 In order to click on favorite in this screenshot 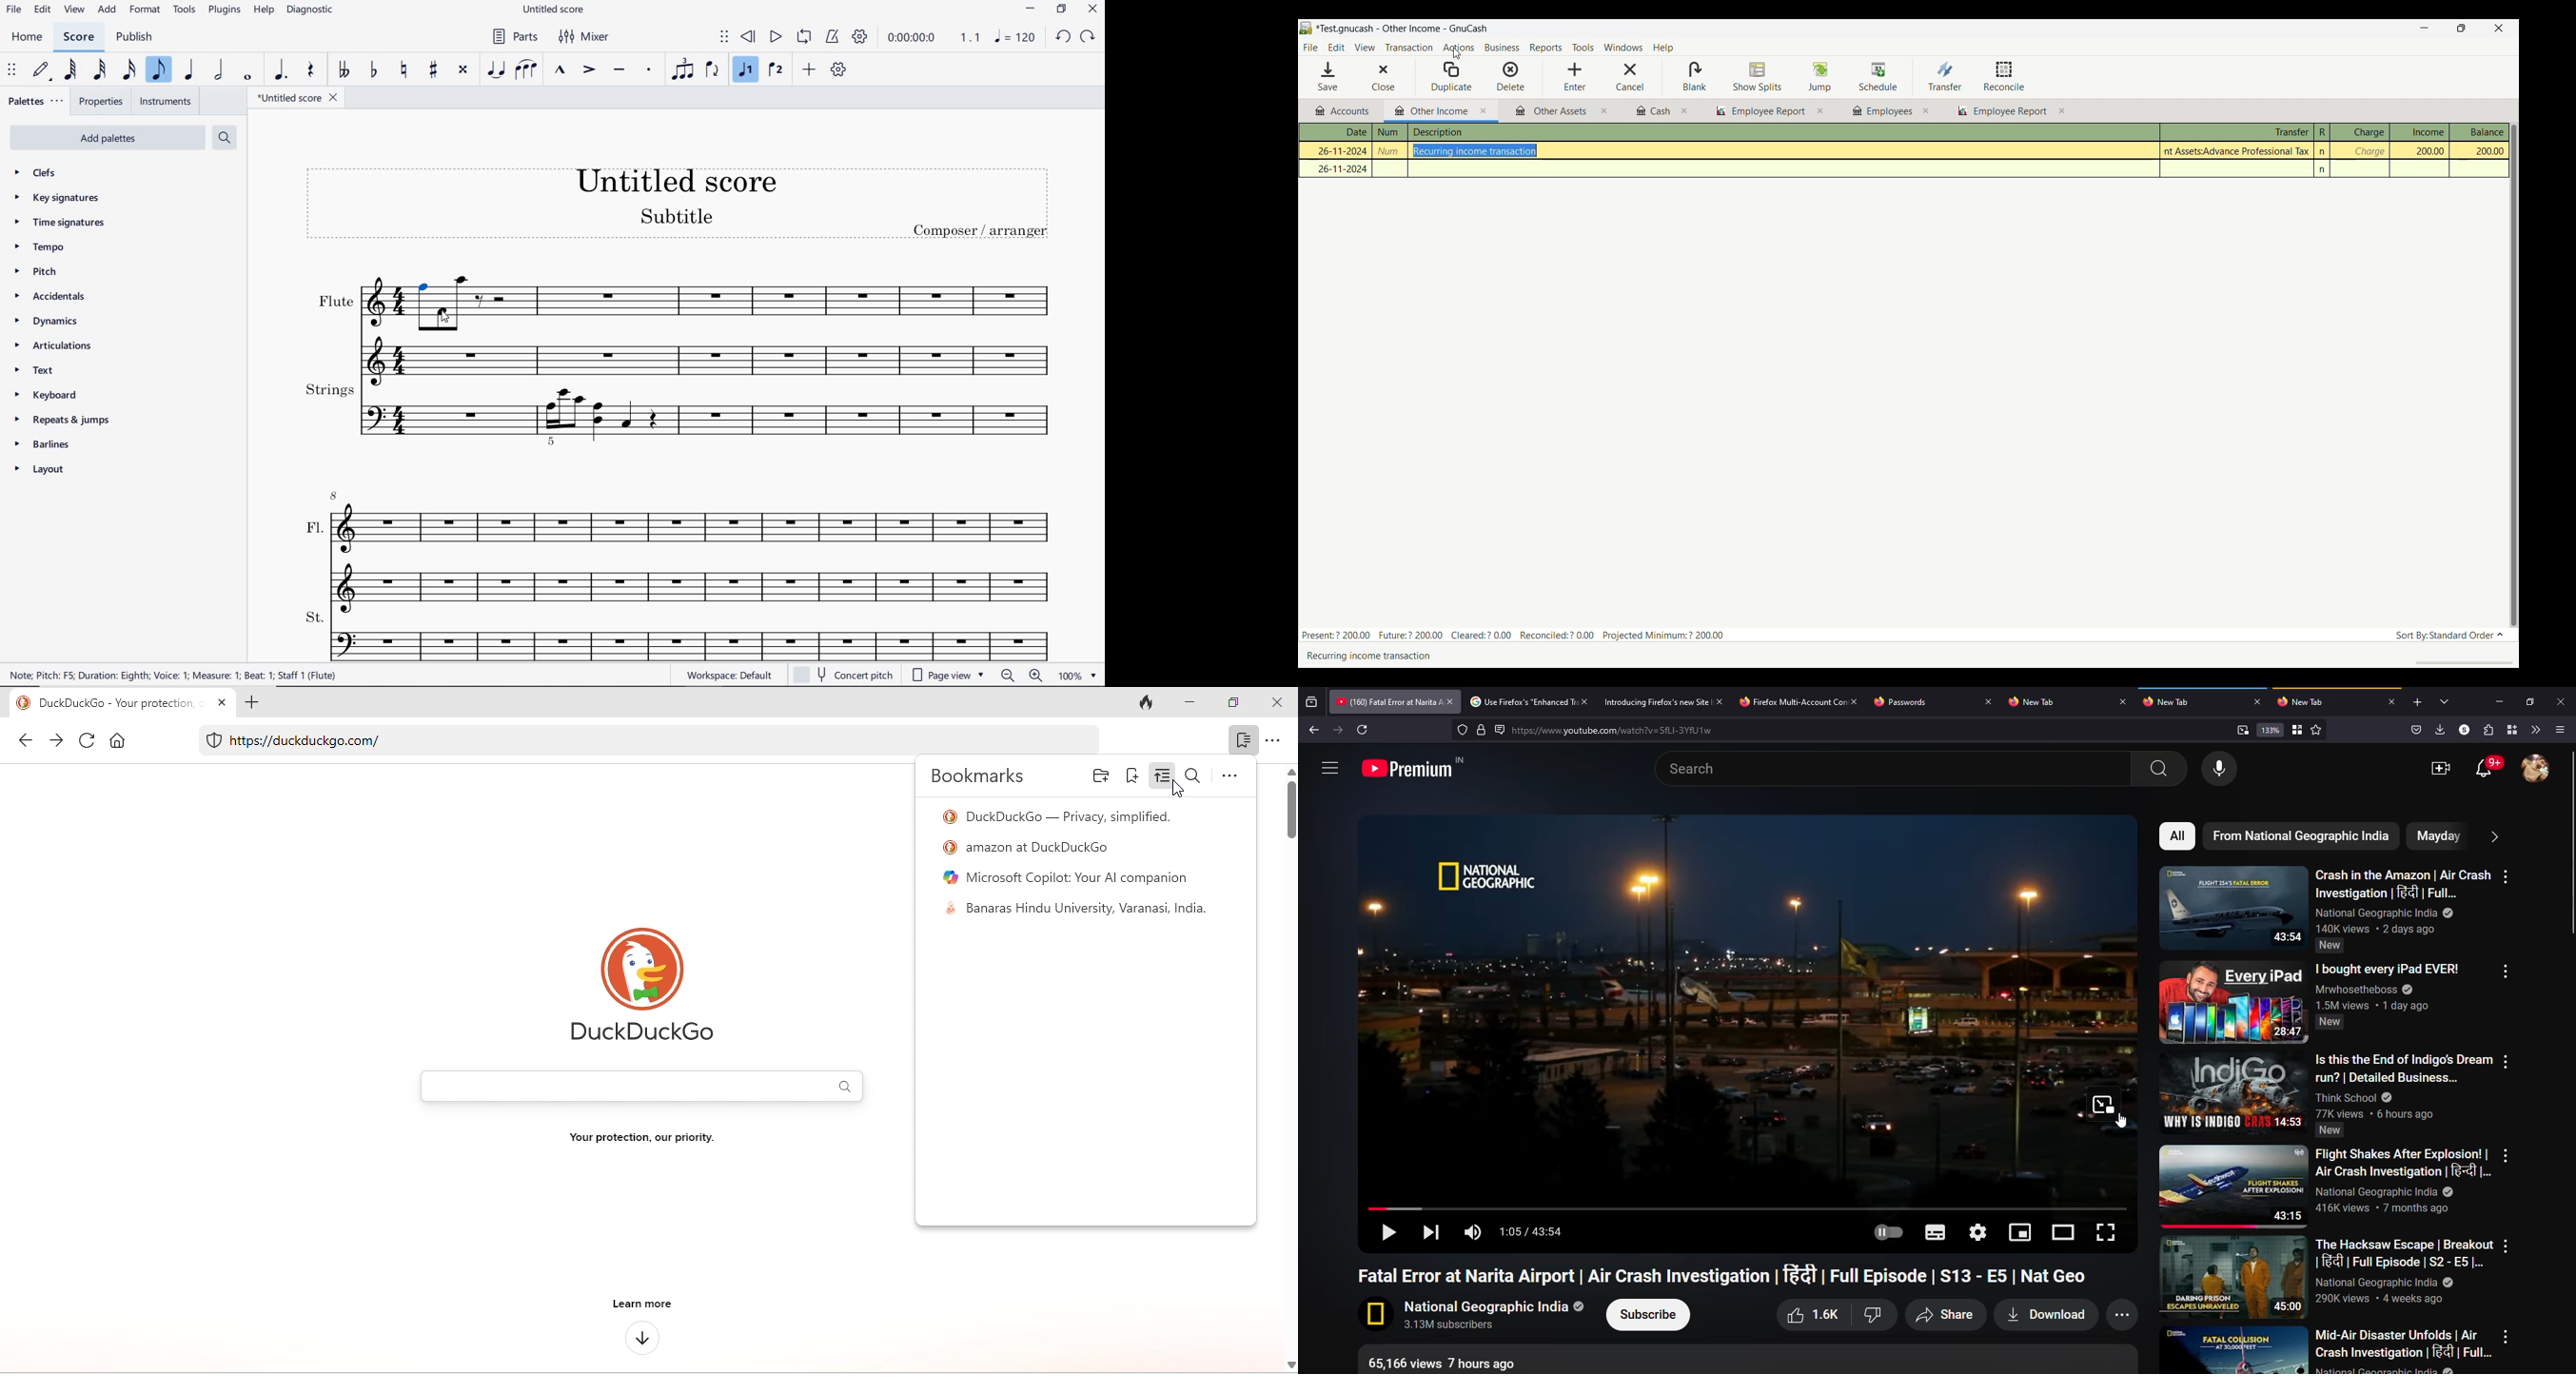, I will do `click(2316, 730)`.